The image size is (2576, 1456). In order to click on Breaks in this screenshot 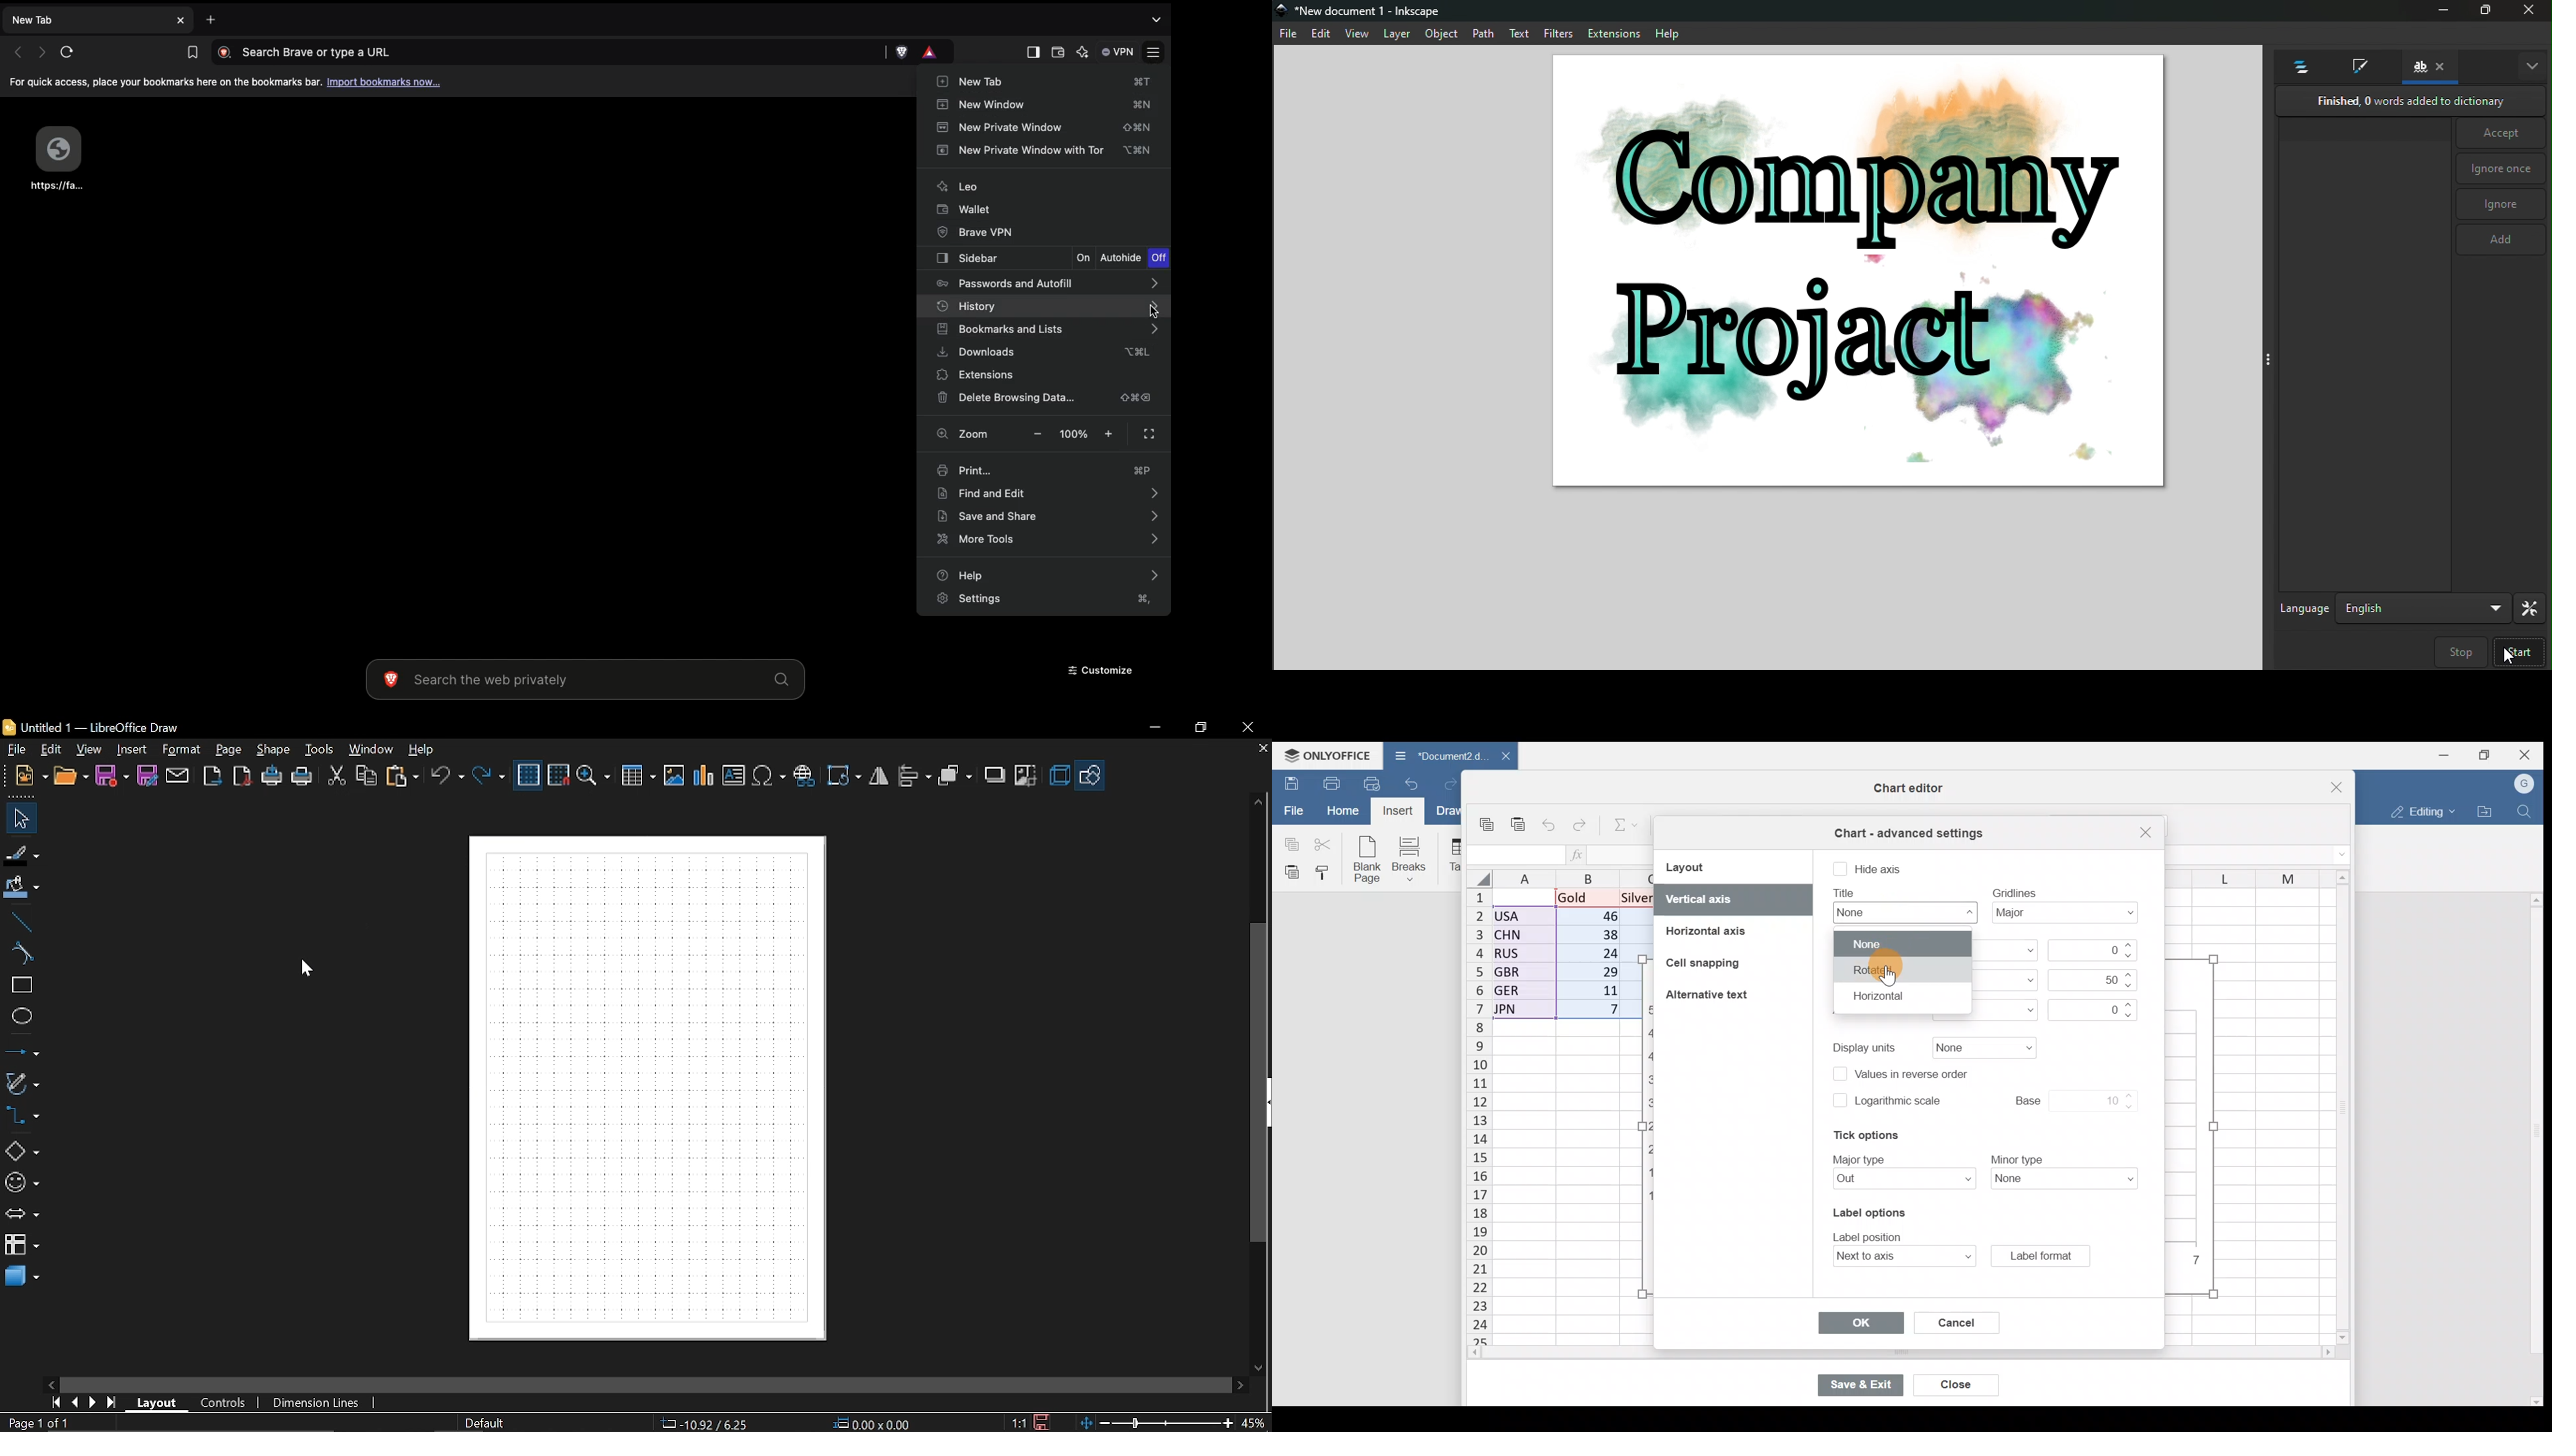, I will do `click(1416, 858)`.